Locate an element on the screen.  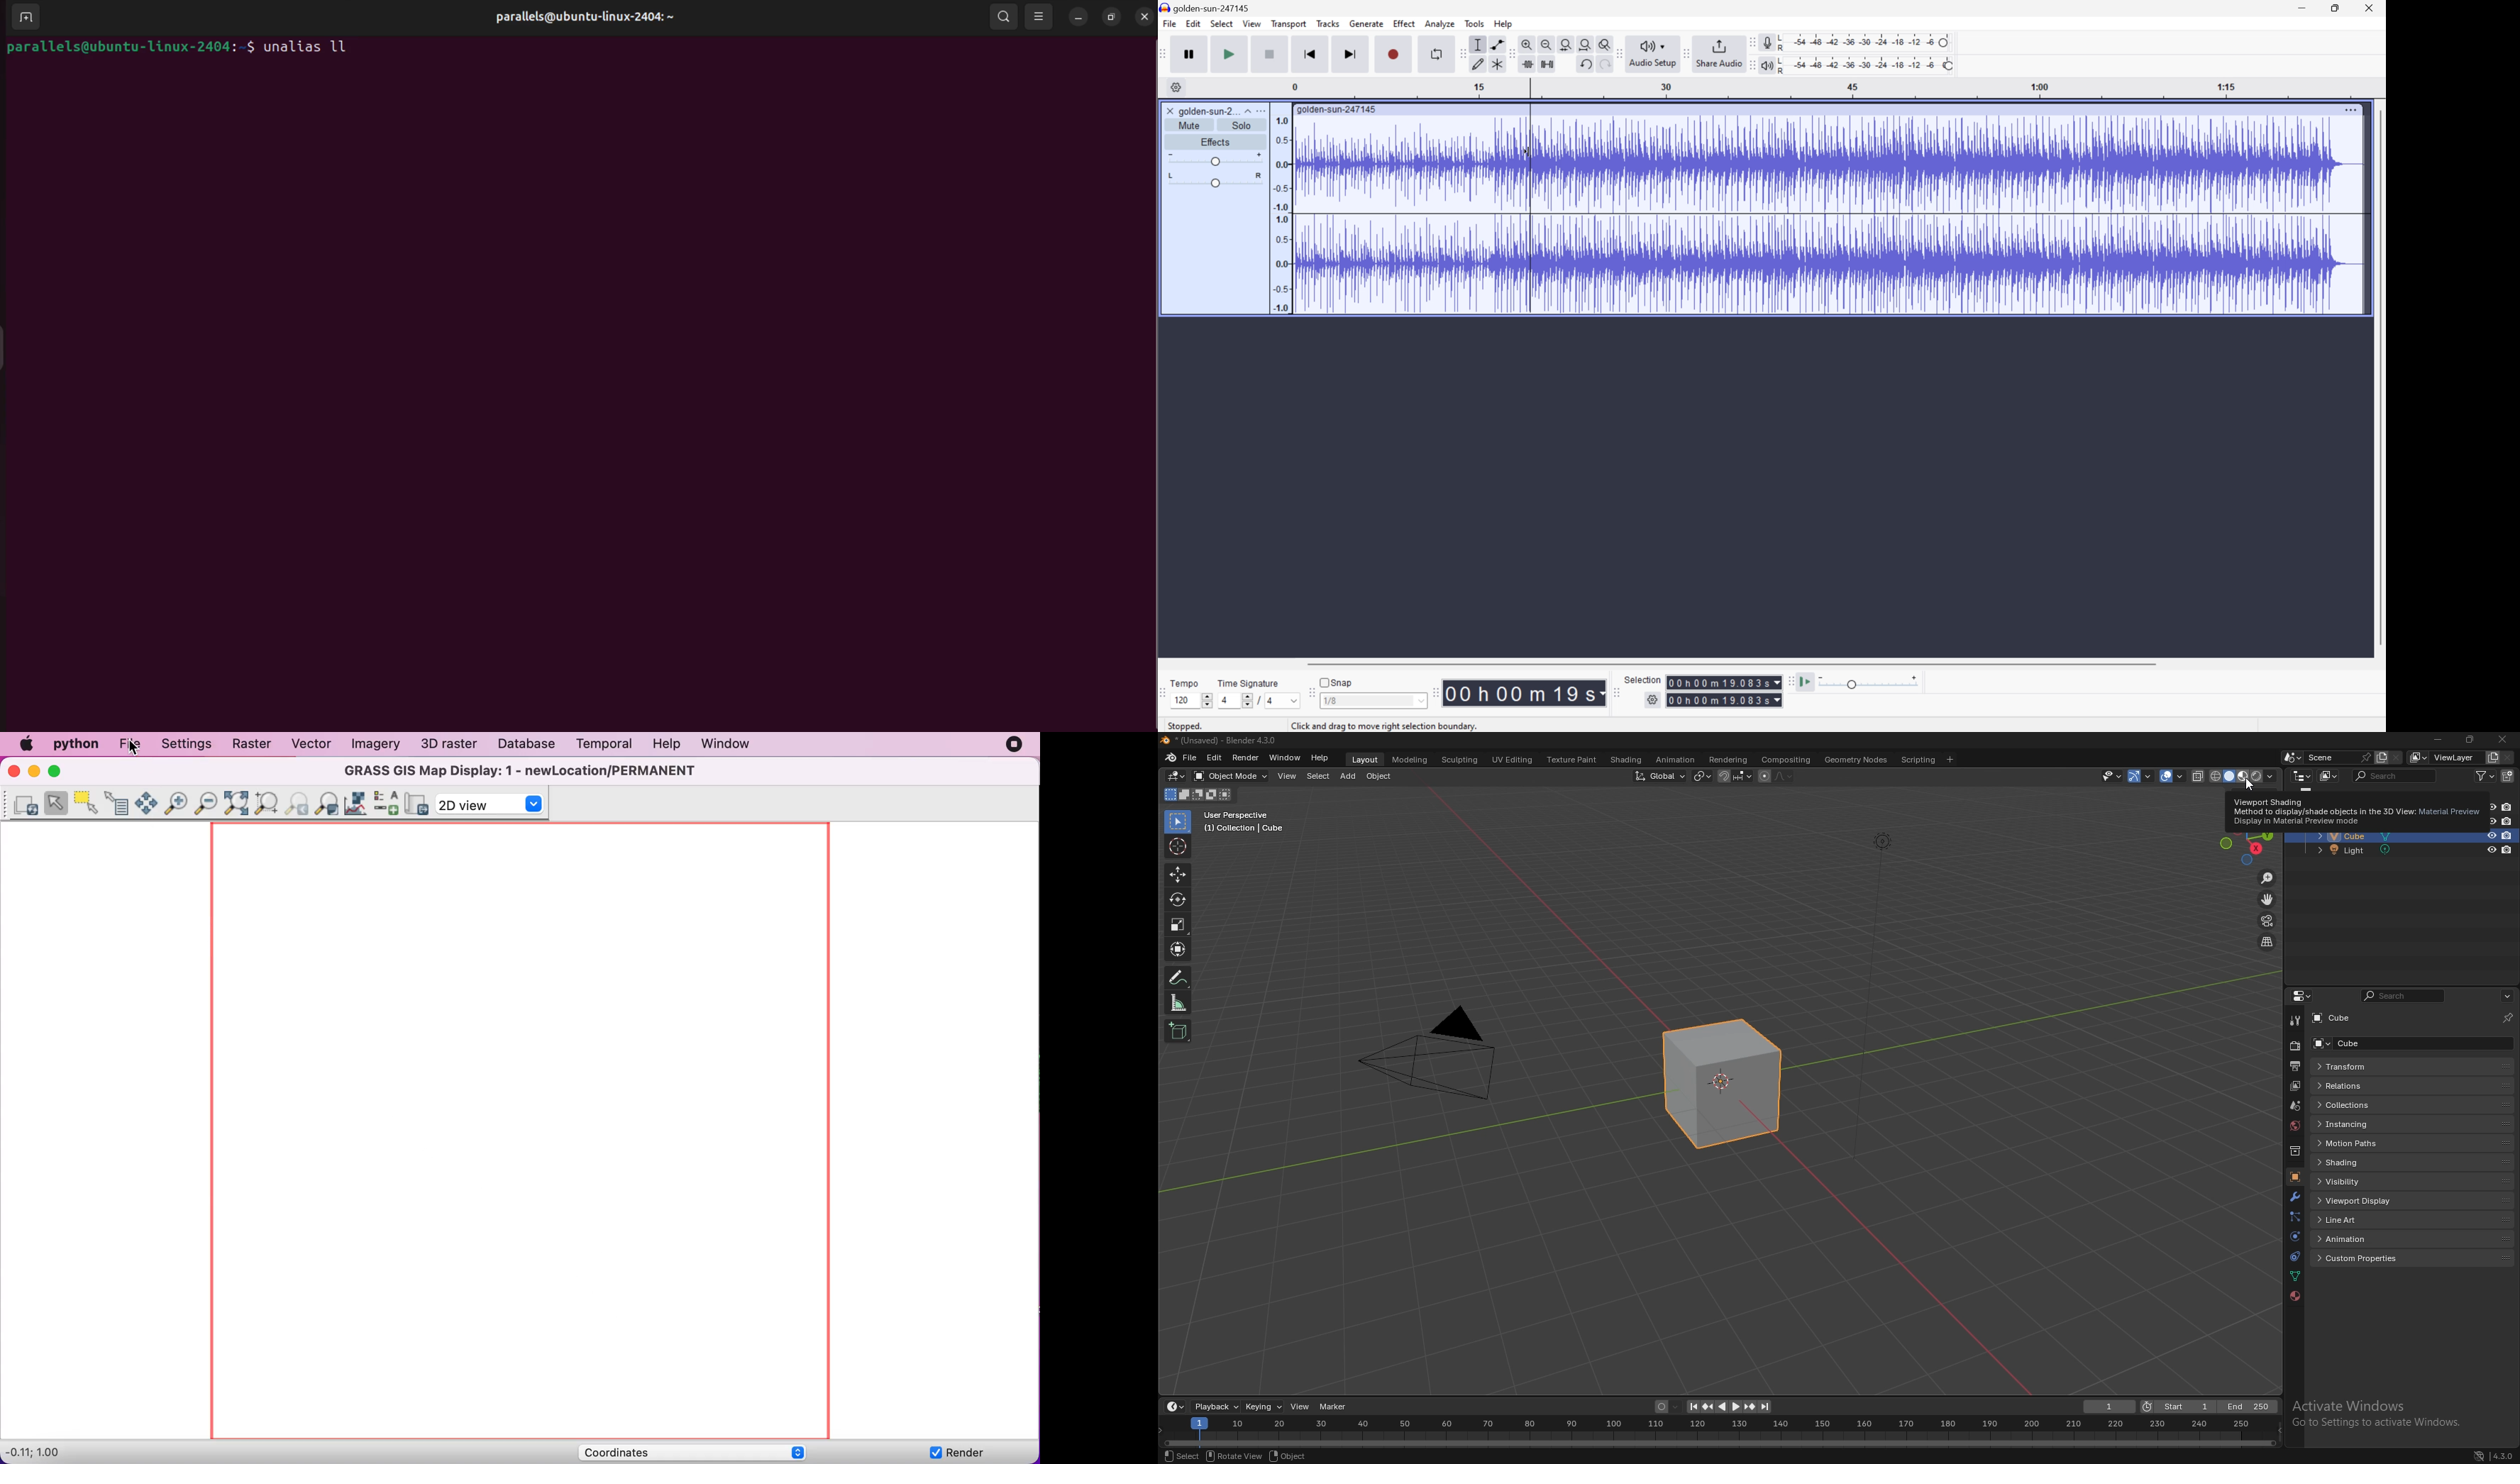
editor type is located at coordinates (2301, 775).